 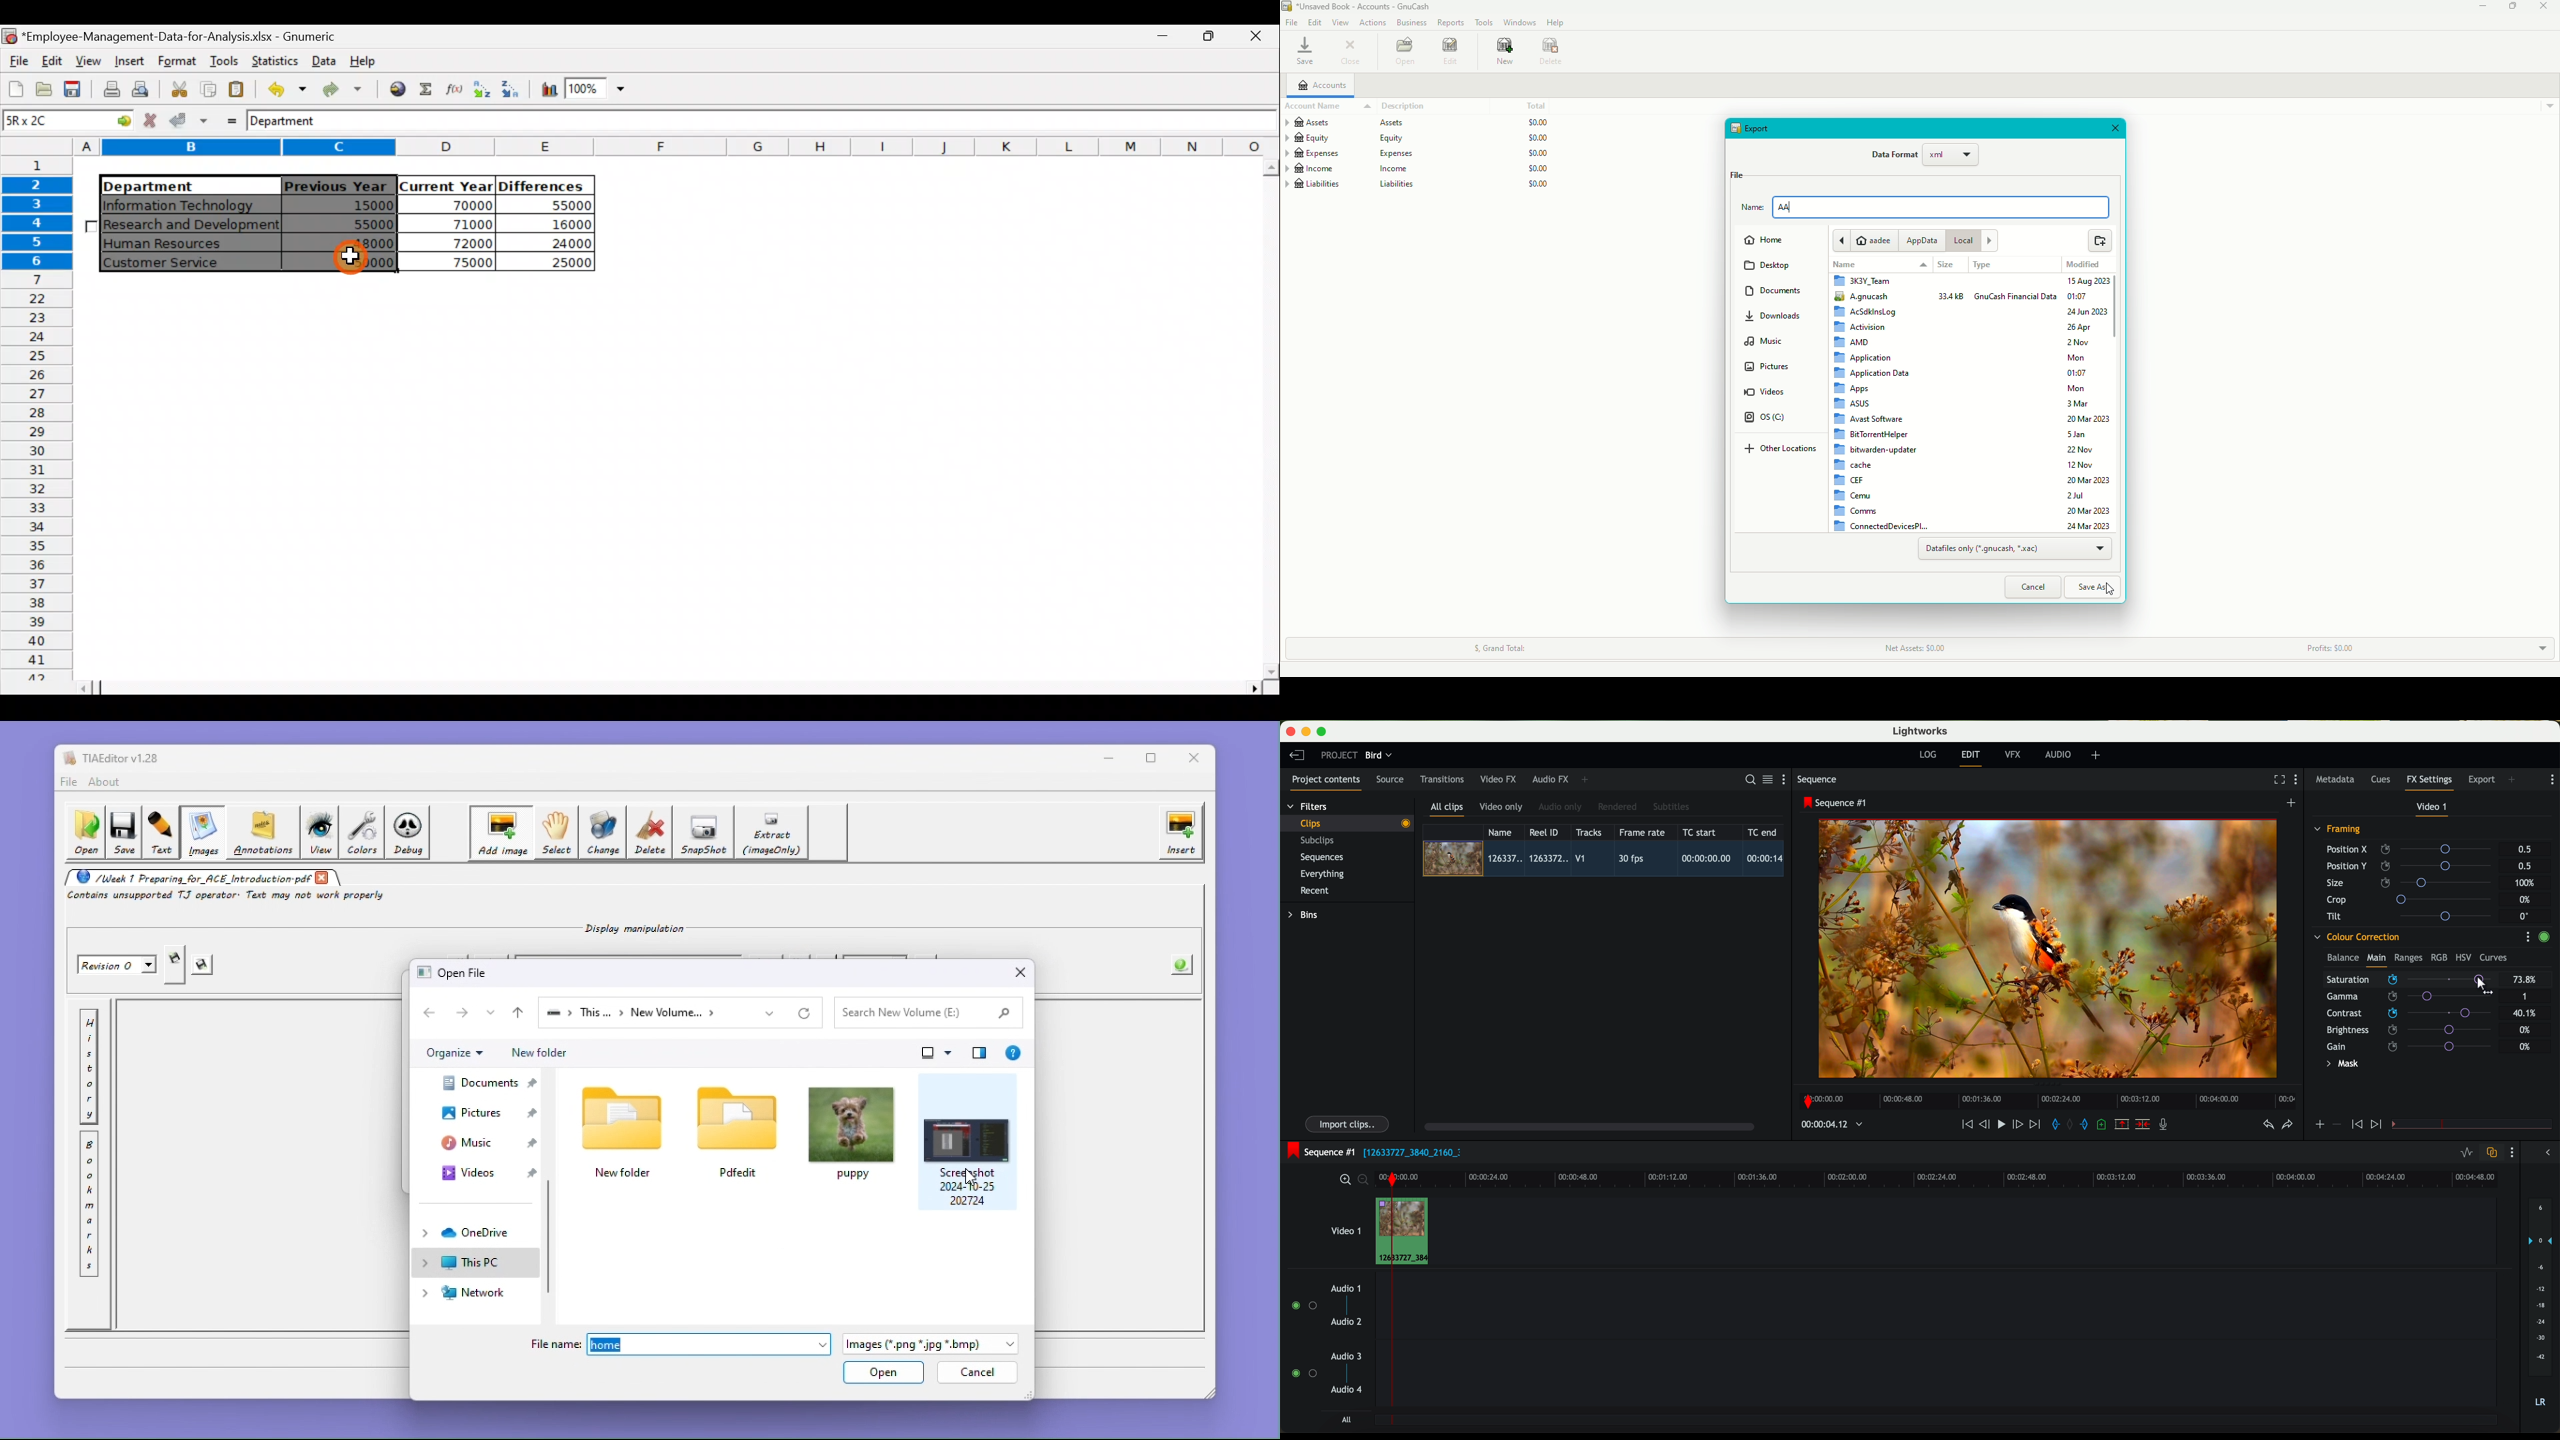 What do you see at coordinates (221, 60) in the screenshot?
I see `Tools` at bounding box center [221, 60].